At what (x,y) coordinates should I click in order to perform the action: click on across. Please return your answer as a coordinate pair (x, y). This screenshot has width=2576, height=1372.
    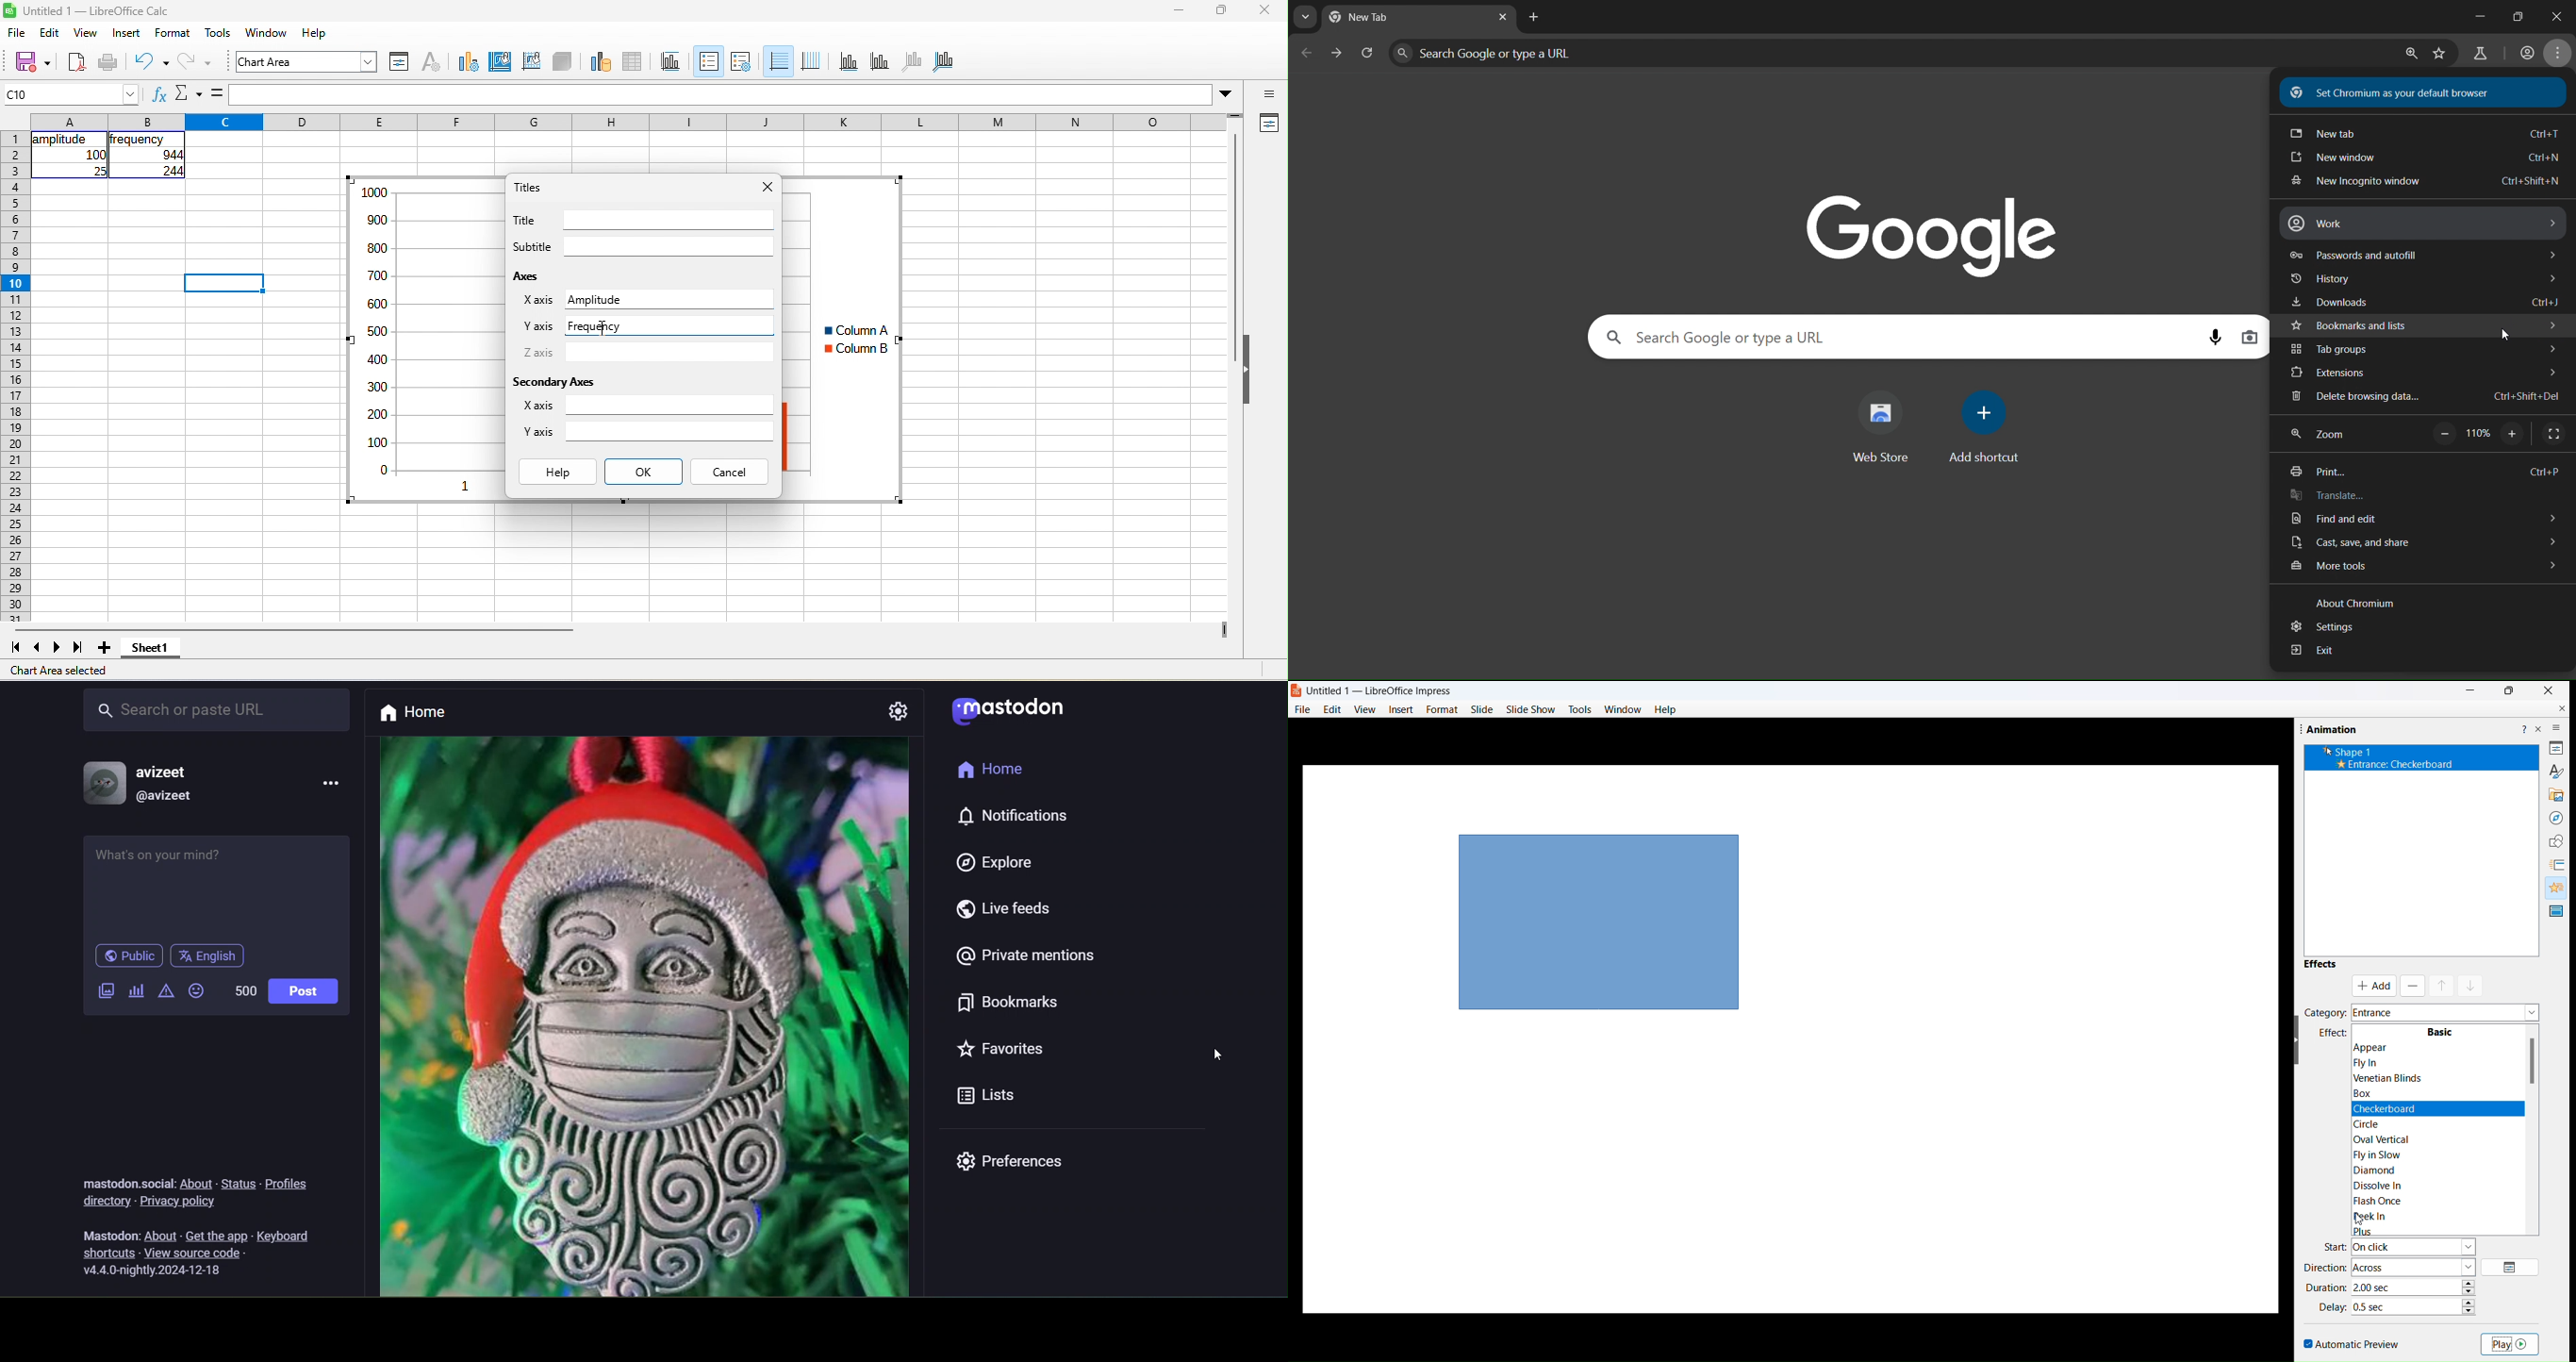
    Looking at the image, I should click on (2414, 1263).